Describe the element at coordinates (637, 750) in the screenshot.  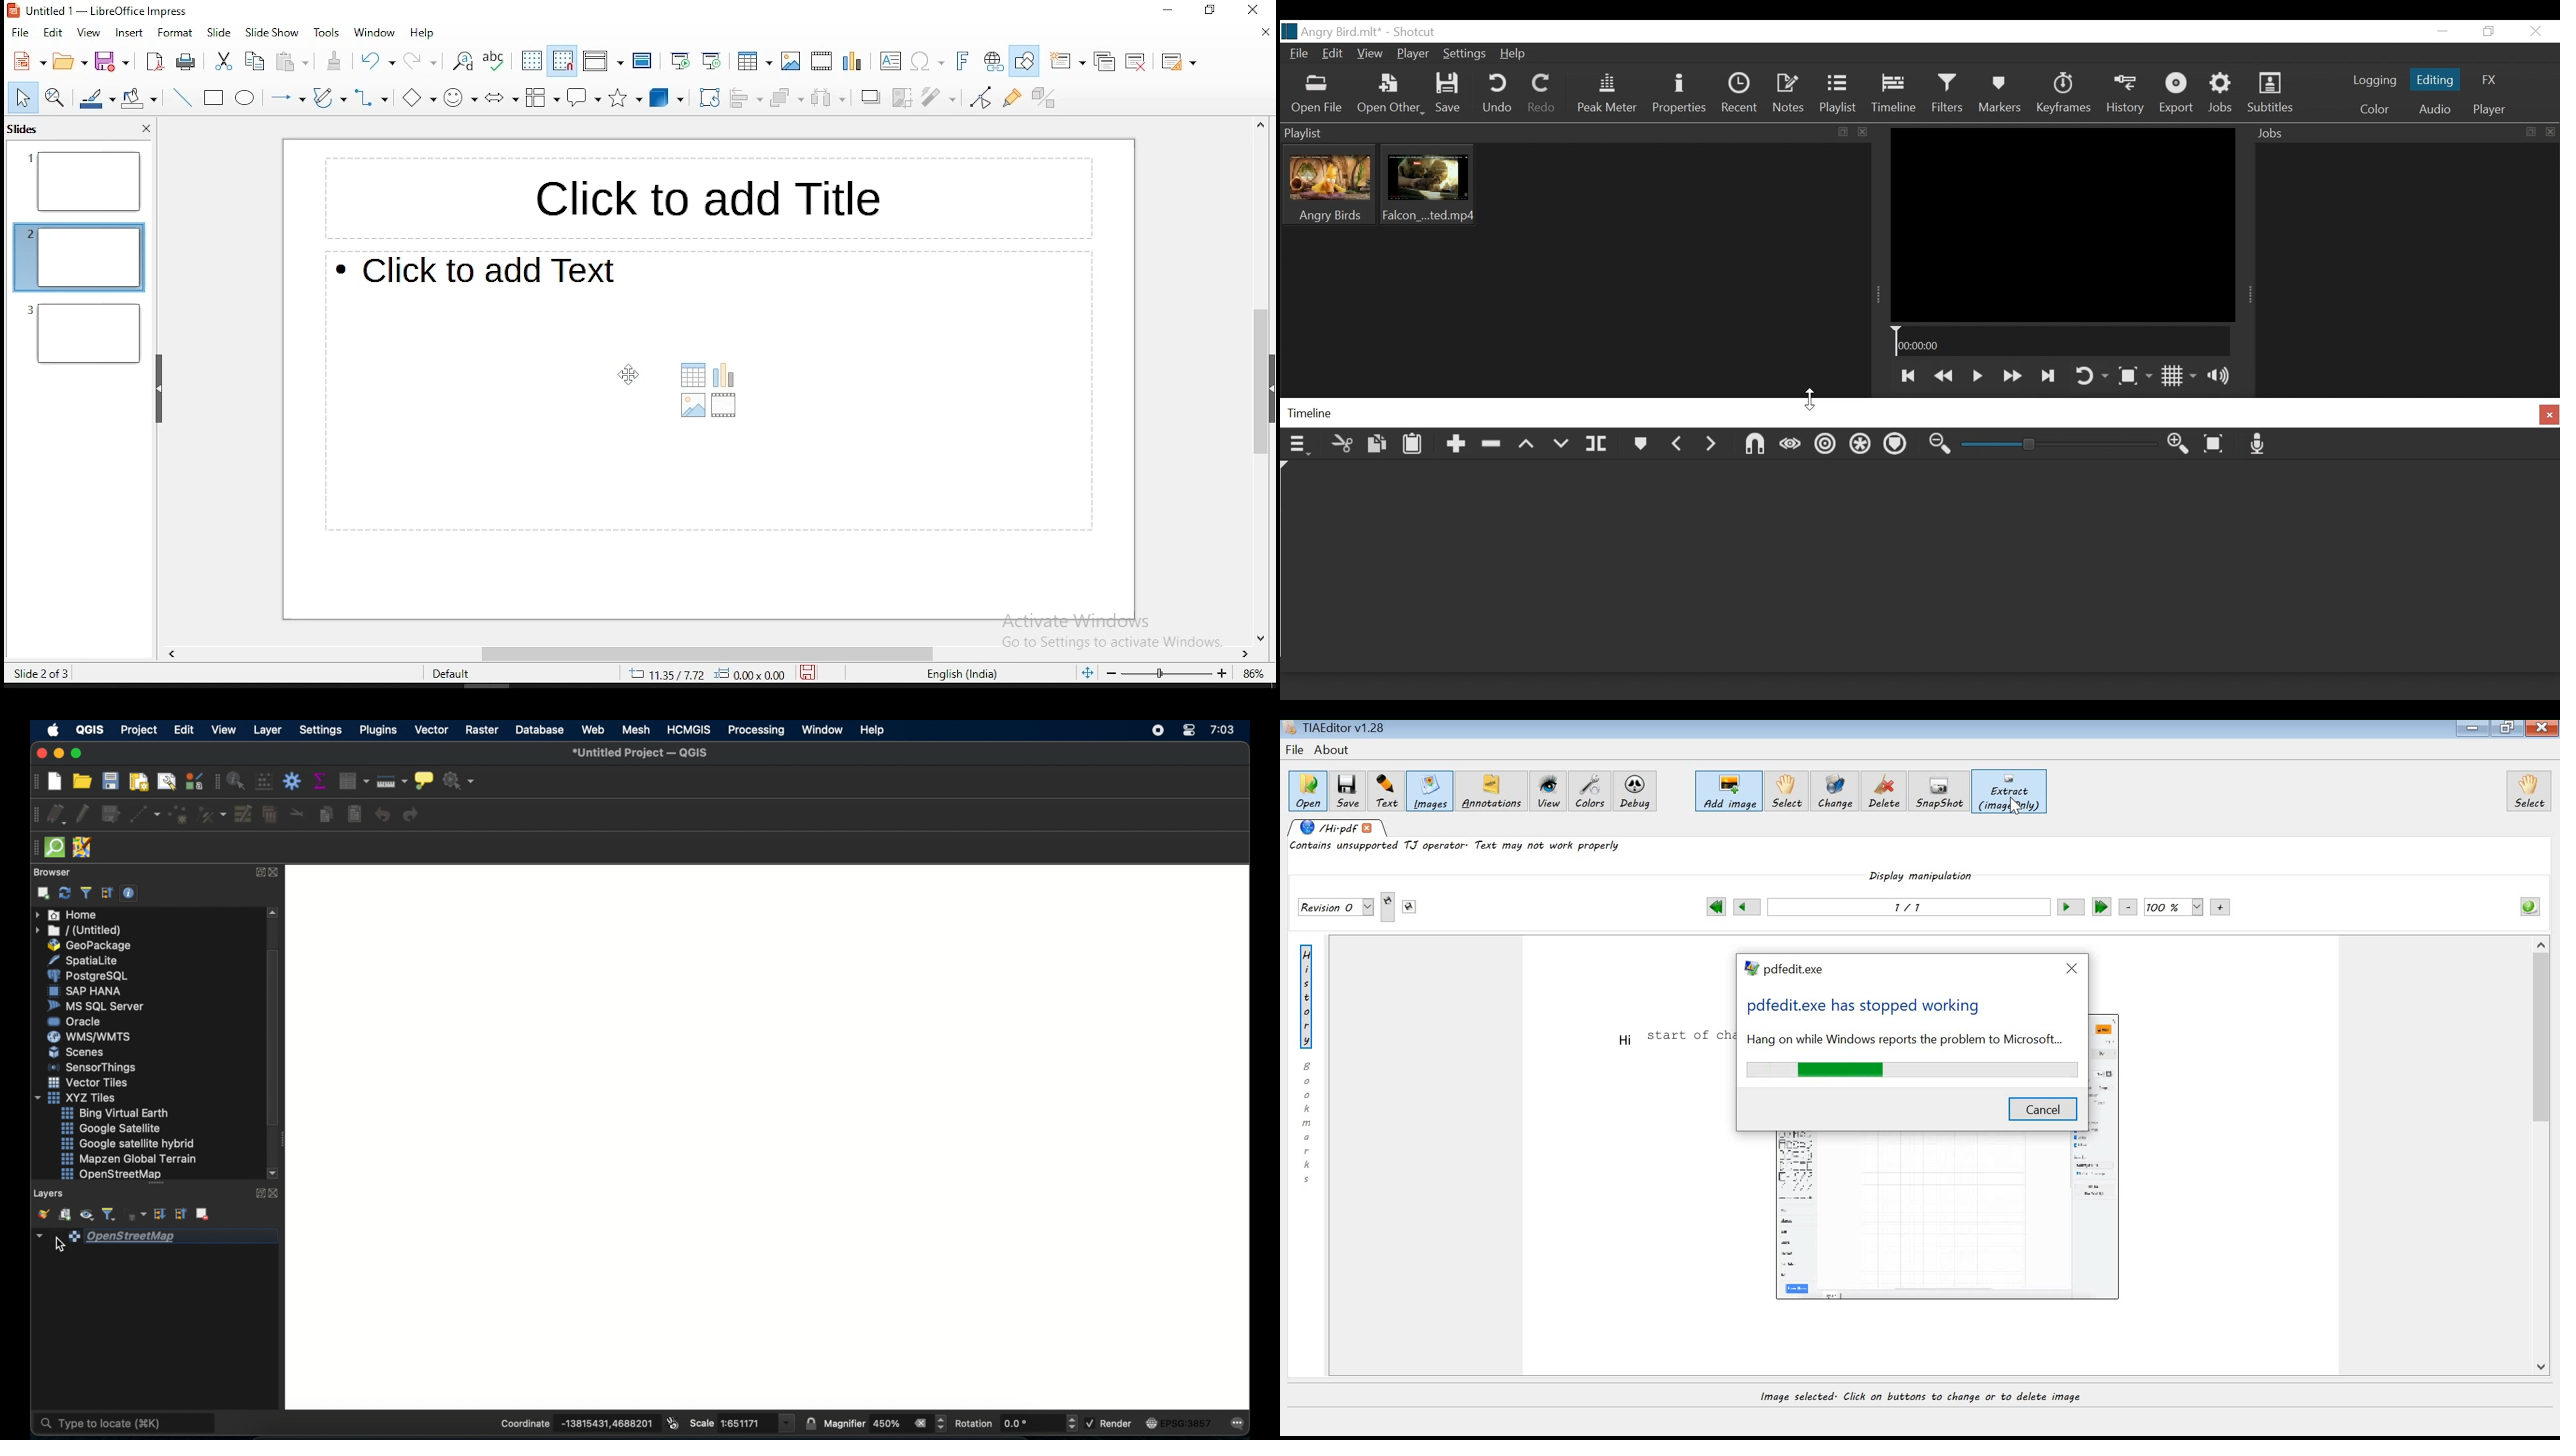
I see `untitled project` at that location.